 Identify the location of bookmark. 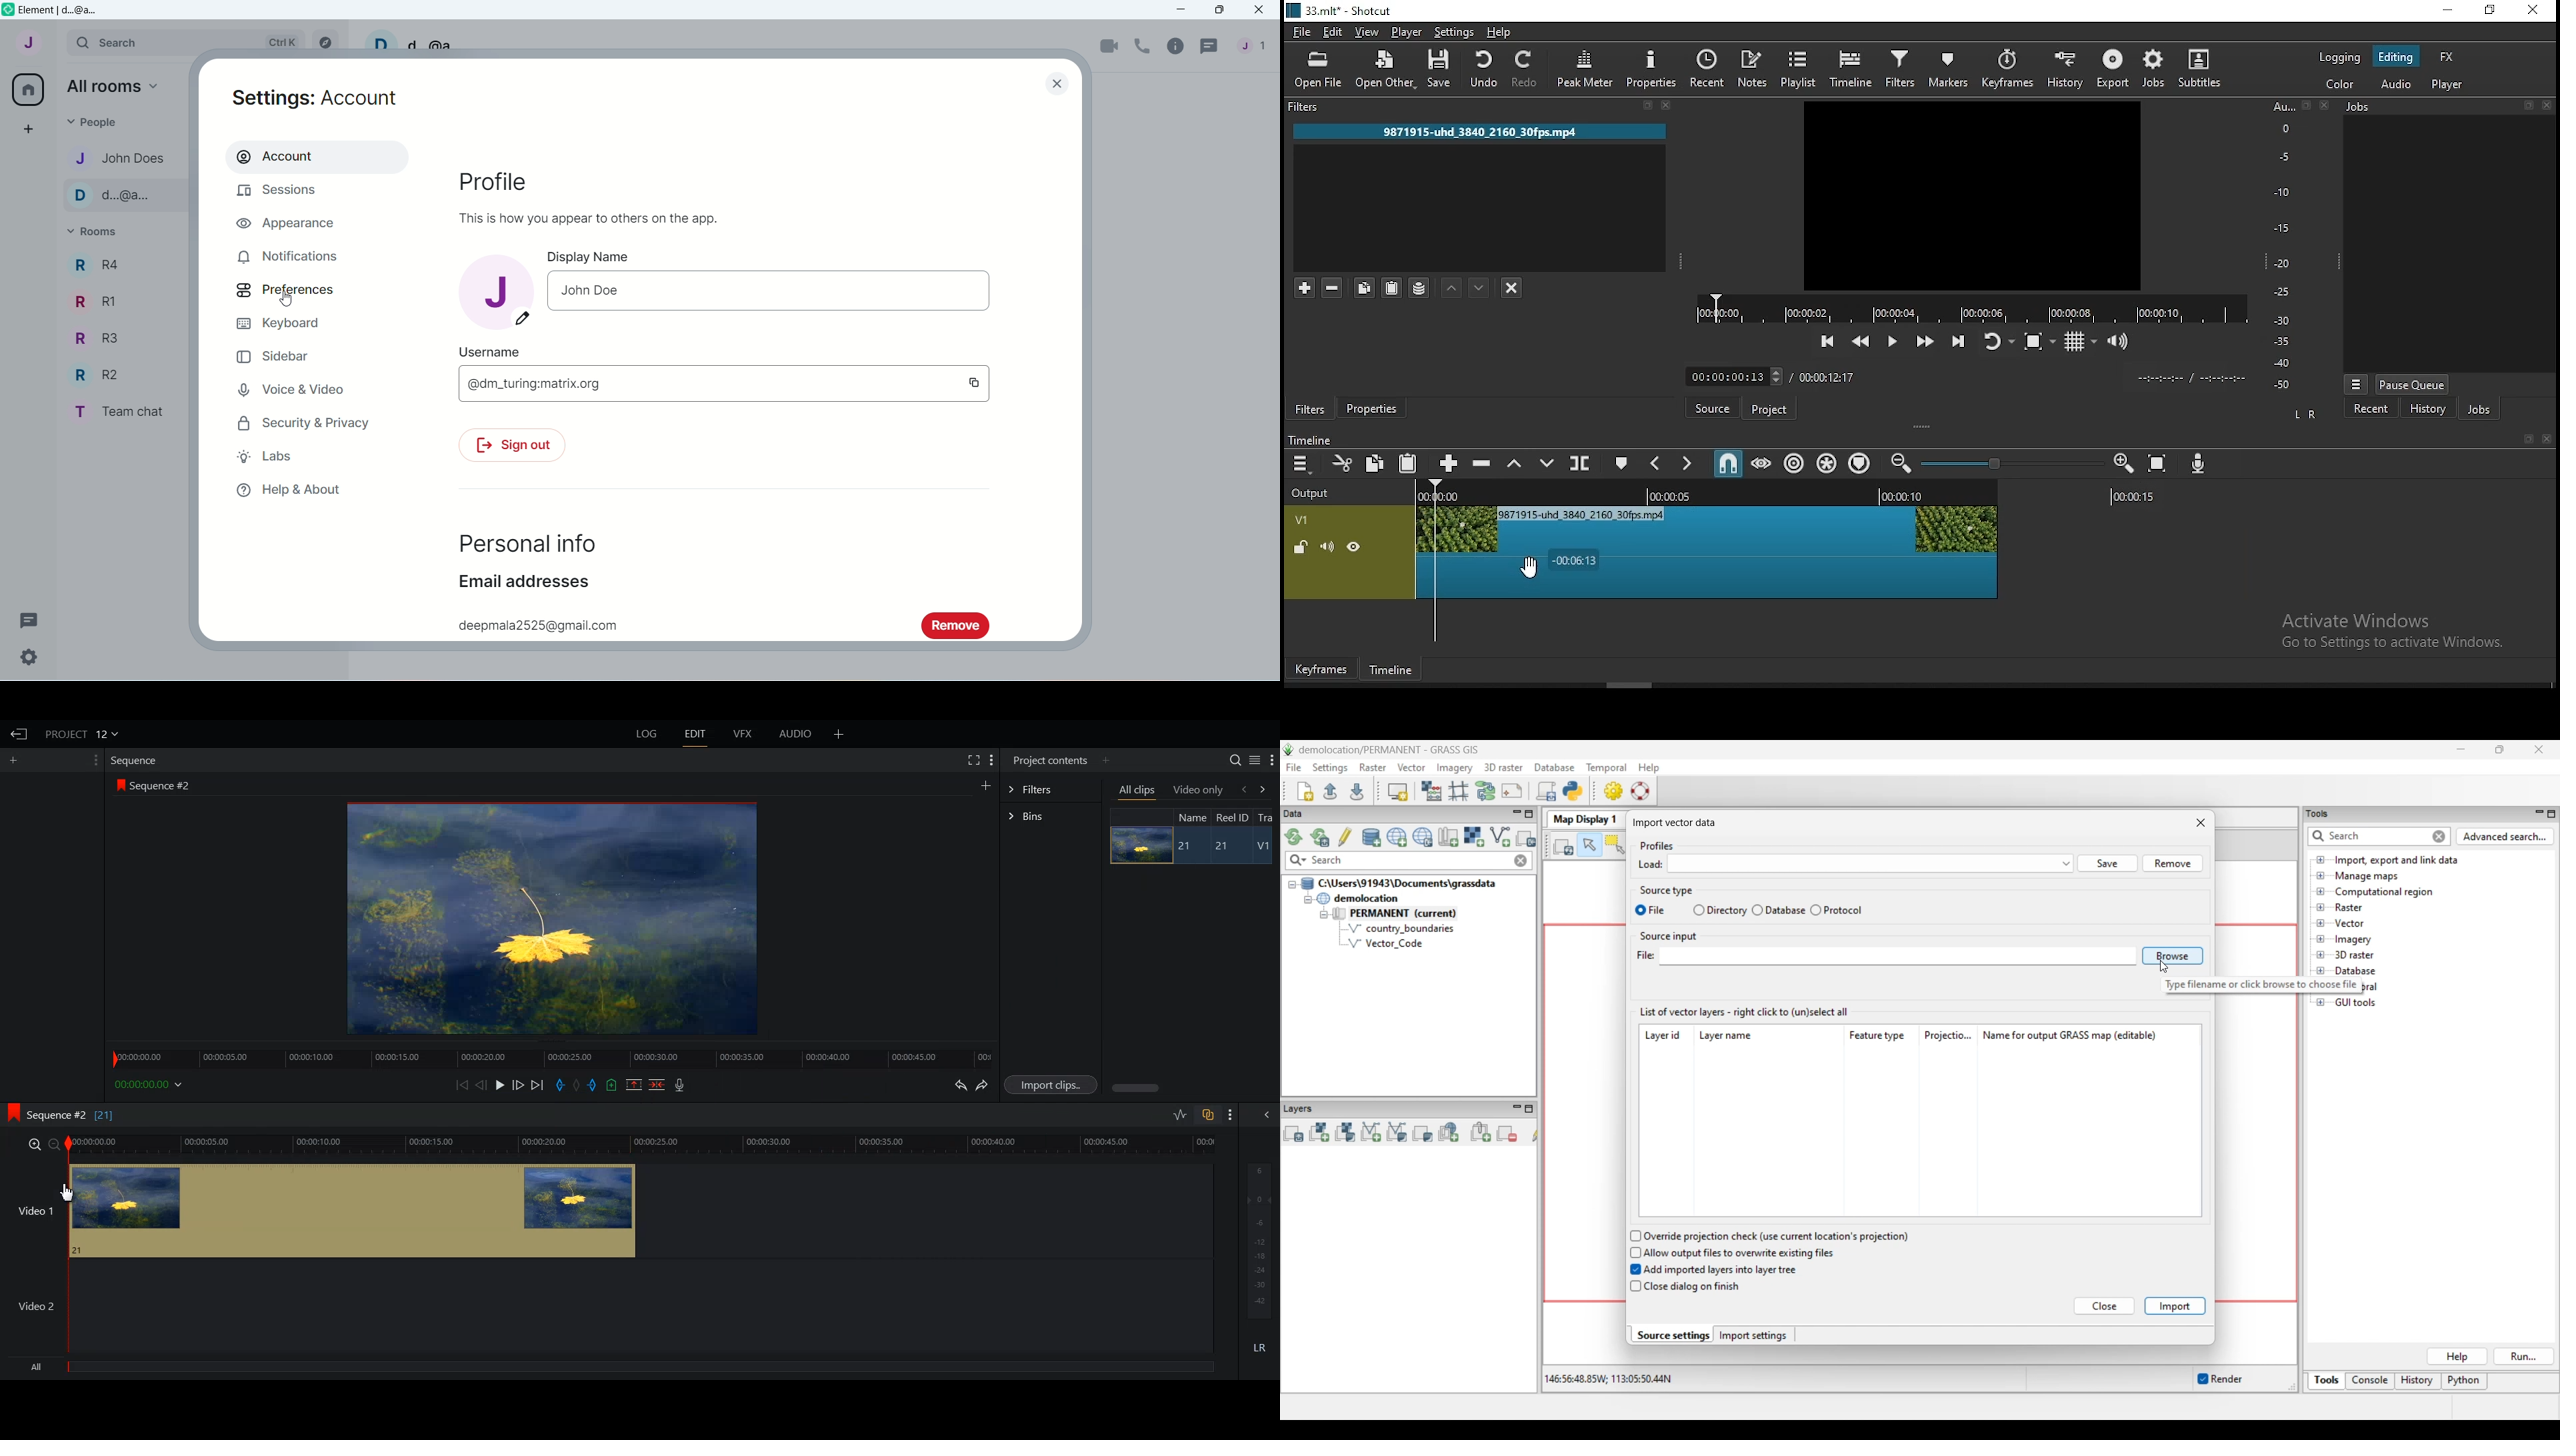
(2525, 106).